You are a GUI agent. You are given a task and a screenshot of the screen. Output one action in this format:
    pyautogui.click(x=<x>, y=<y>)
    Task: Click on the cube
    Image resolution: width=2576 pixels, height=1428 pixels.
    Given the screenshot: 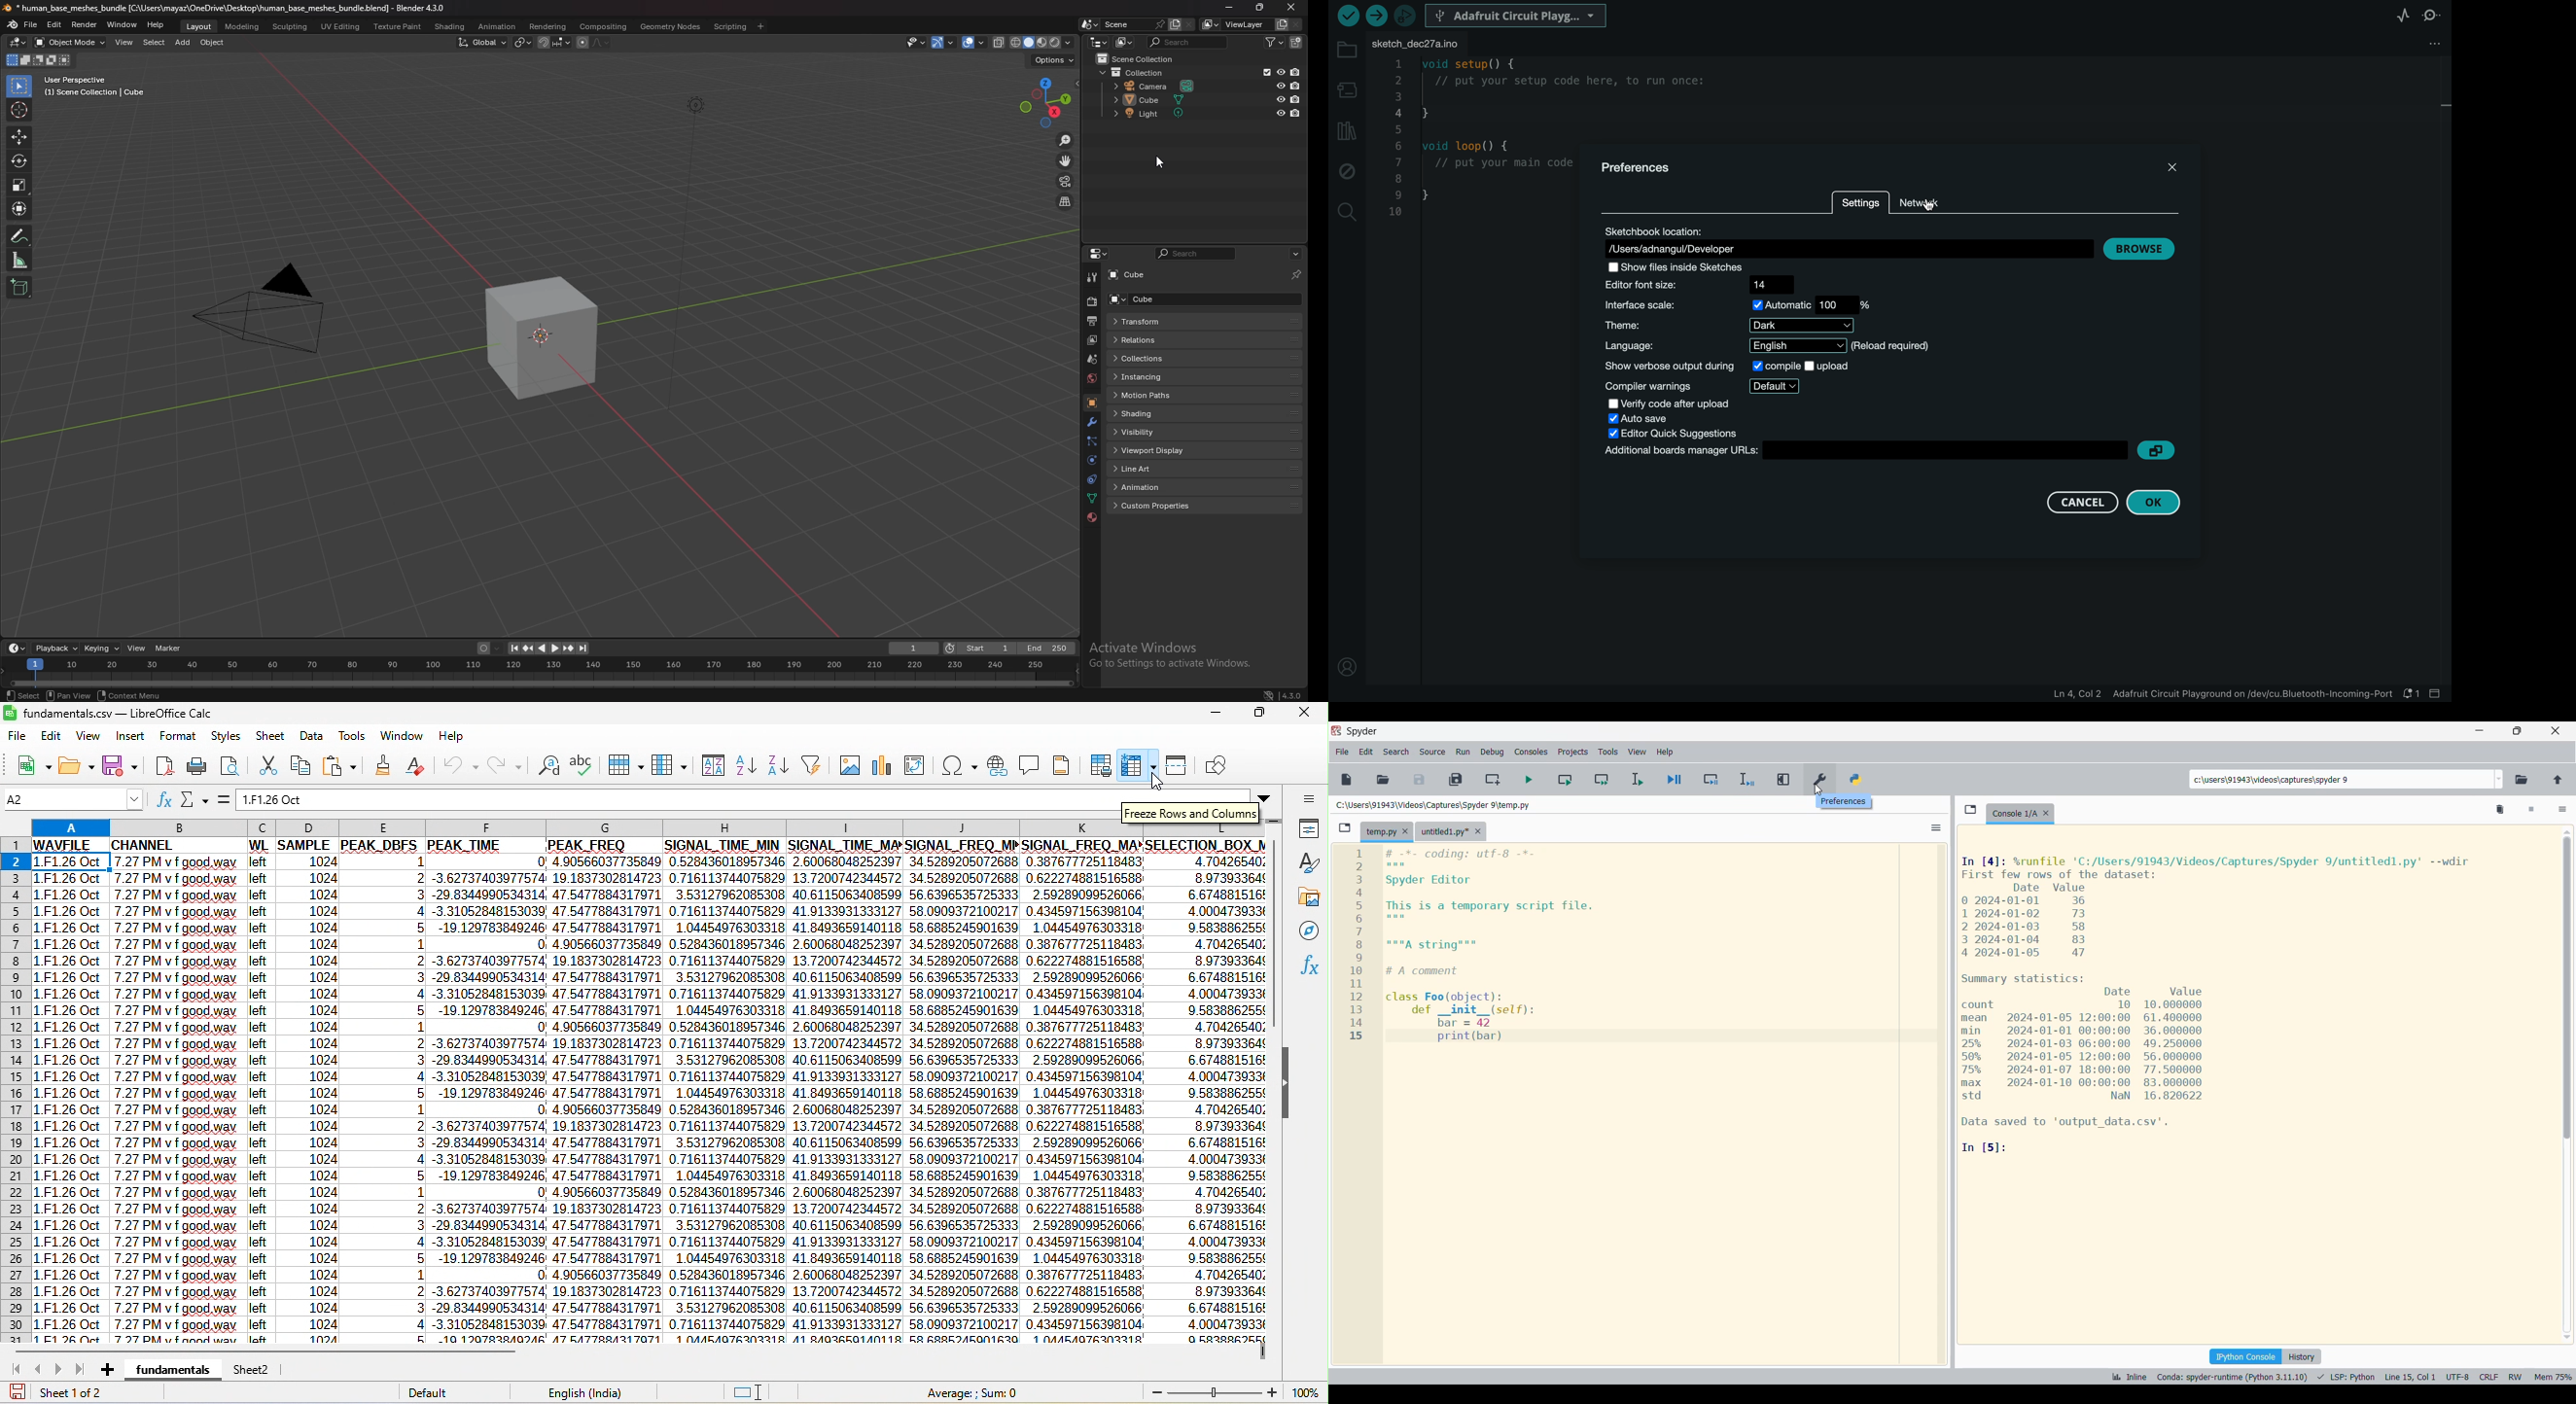 What is the action you would take?
    pyautogui.click(x=1132, y=275)
    